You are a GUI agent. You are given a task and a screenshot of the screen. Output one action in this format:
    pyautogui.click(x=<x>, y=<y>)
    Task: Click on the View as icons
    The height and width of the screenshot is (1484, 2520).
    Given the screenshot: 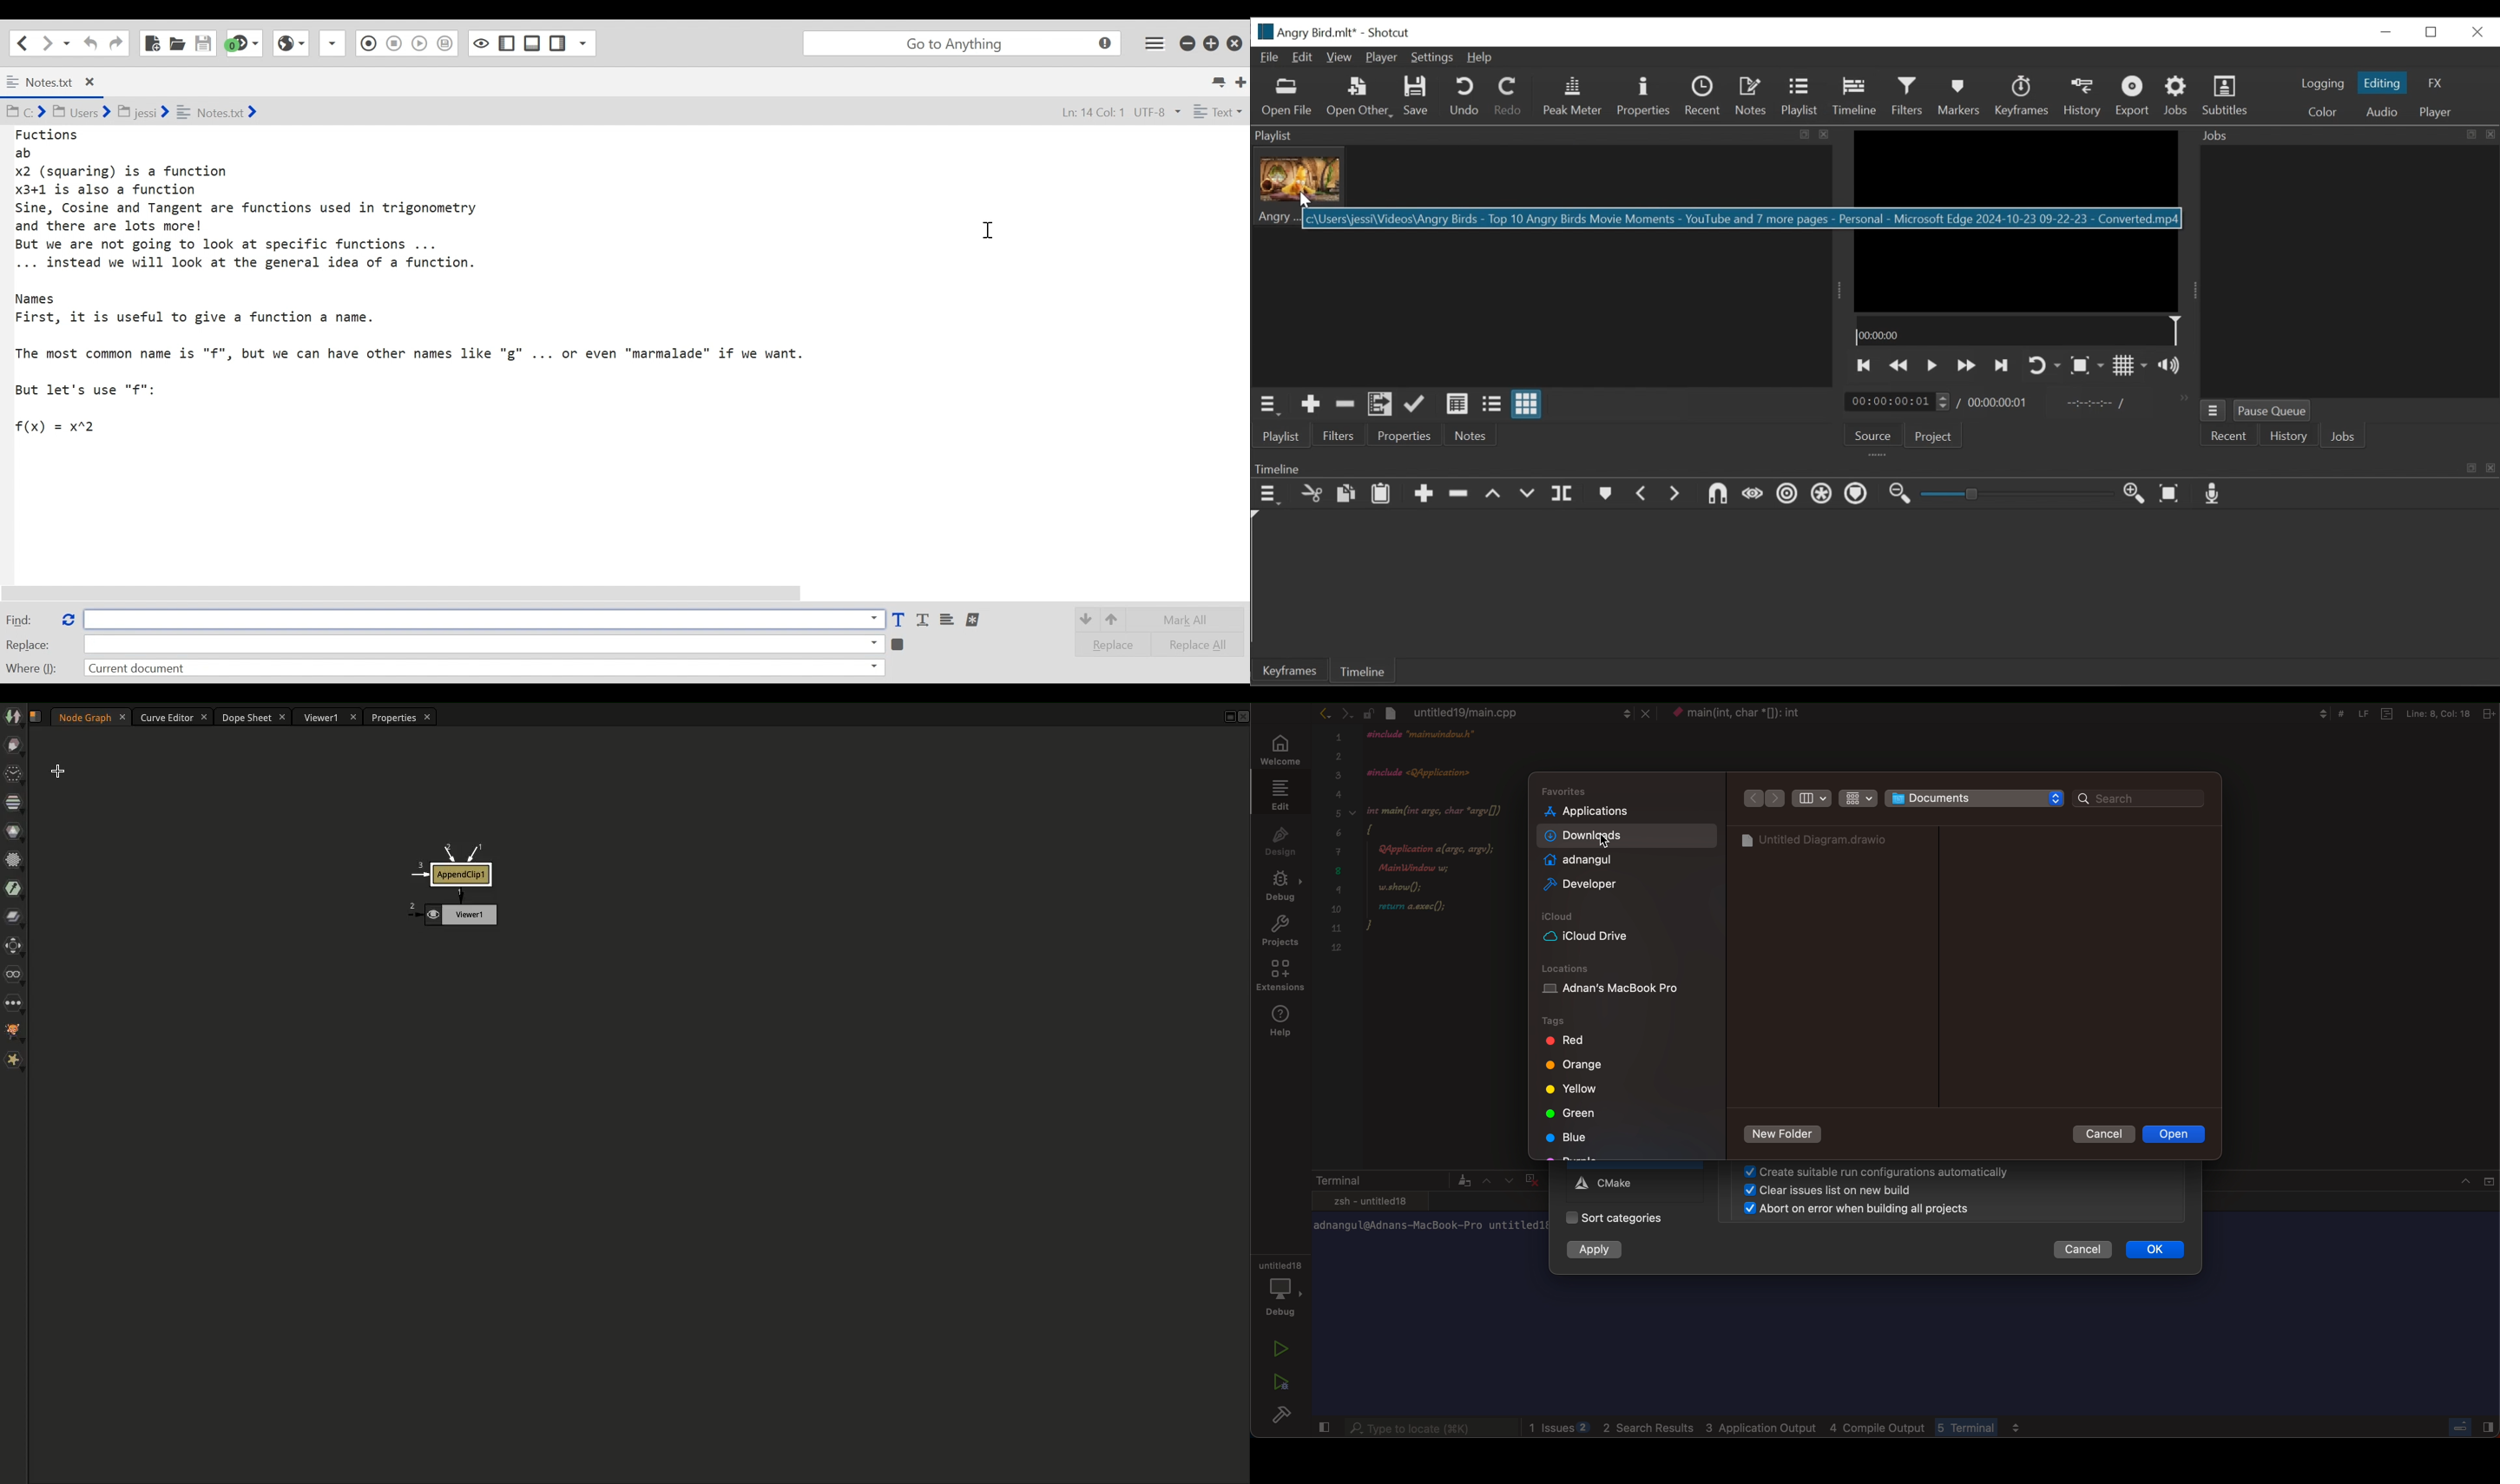 What is the action you would take?
    pyautogui.click(x=1528, y=404)
    